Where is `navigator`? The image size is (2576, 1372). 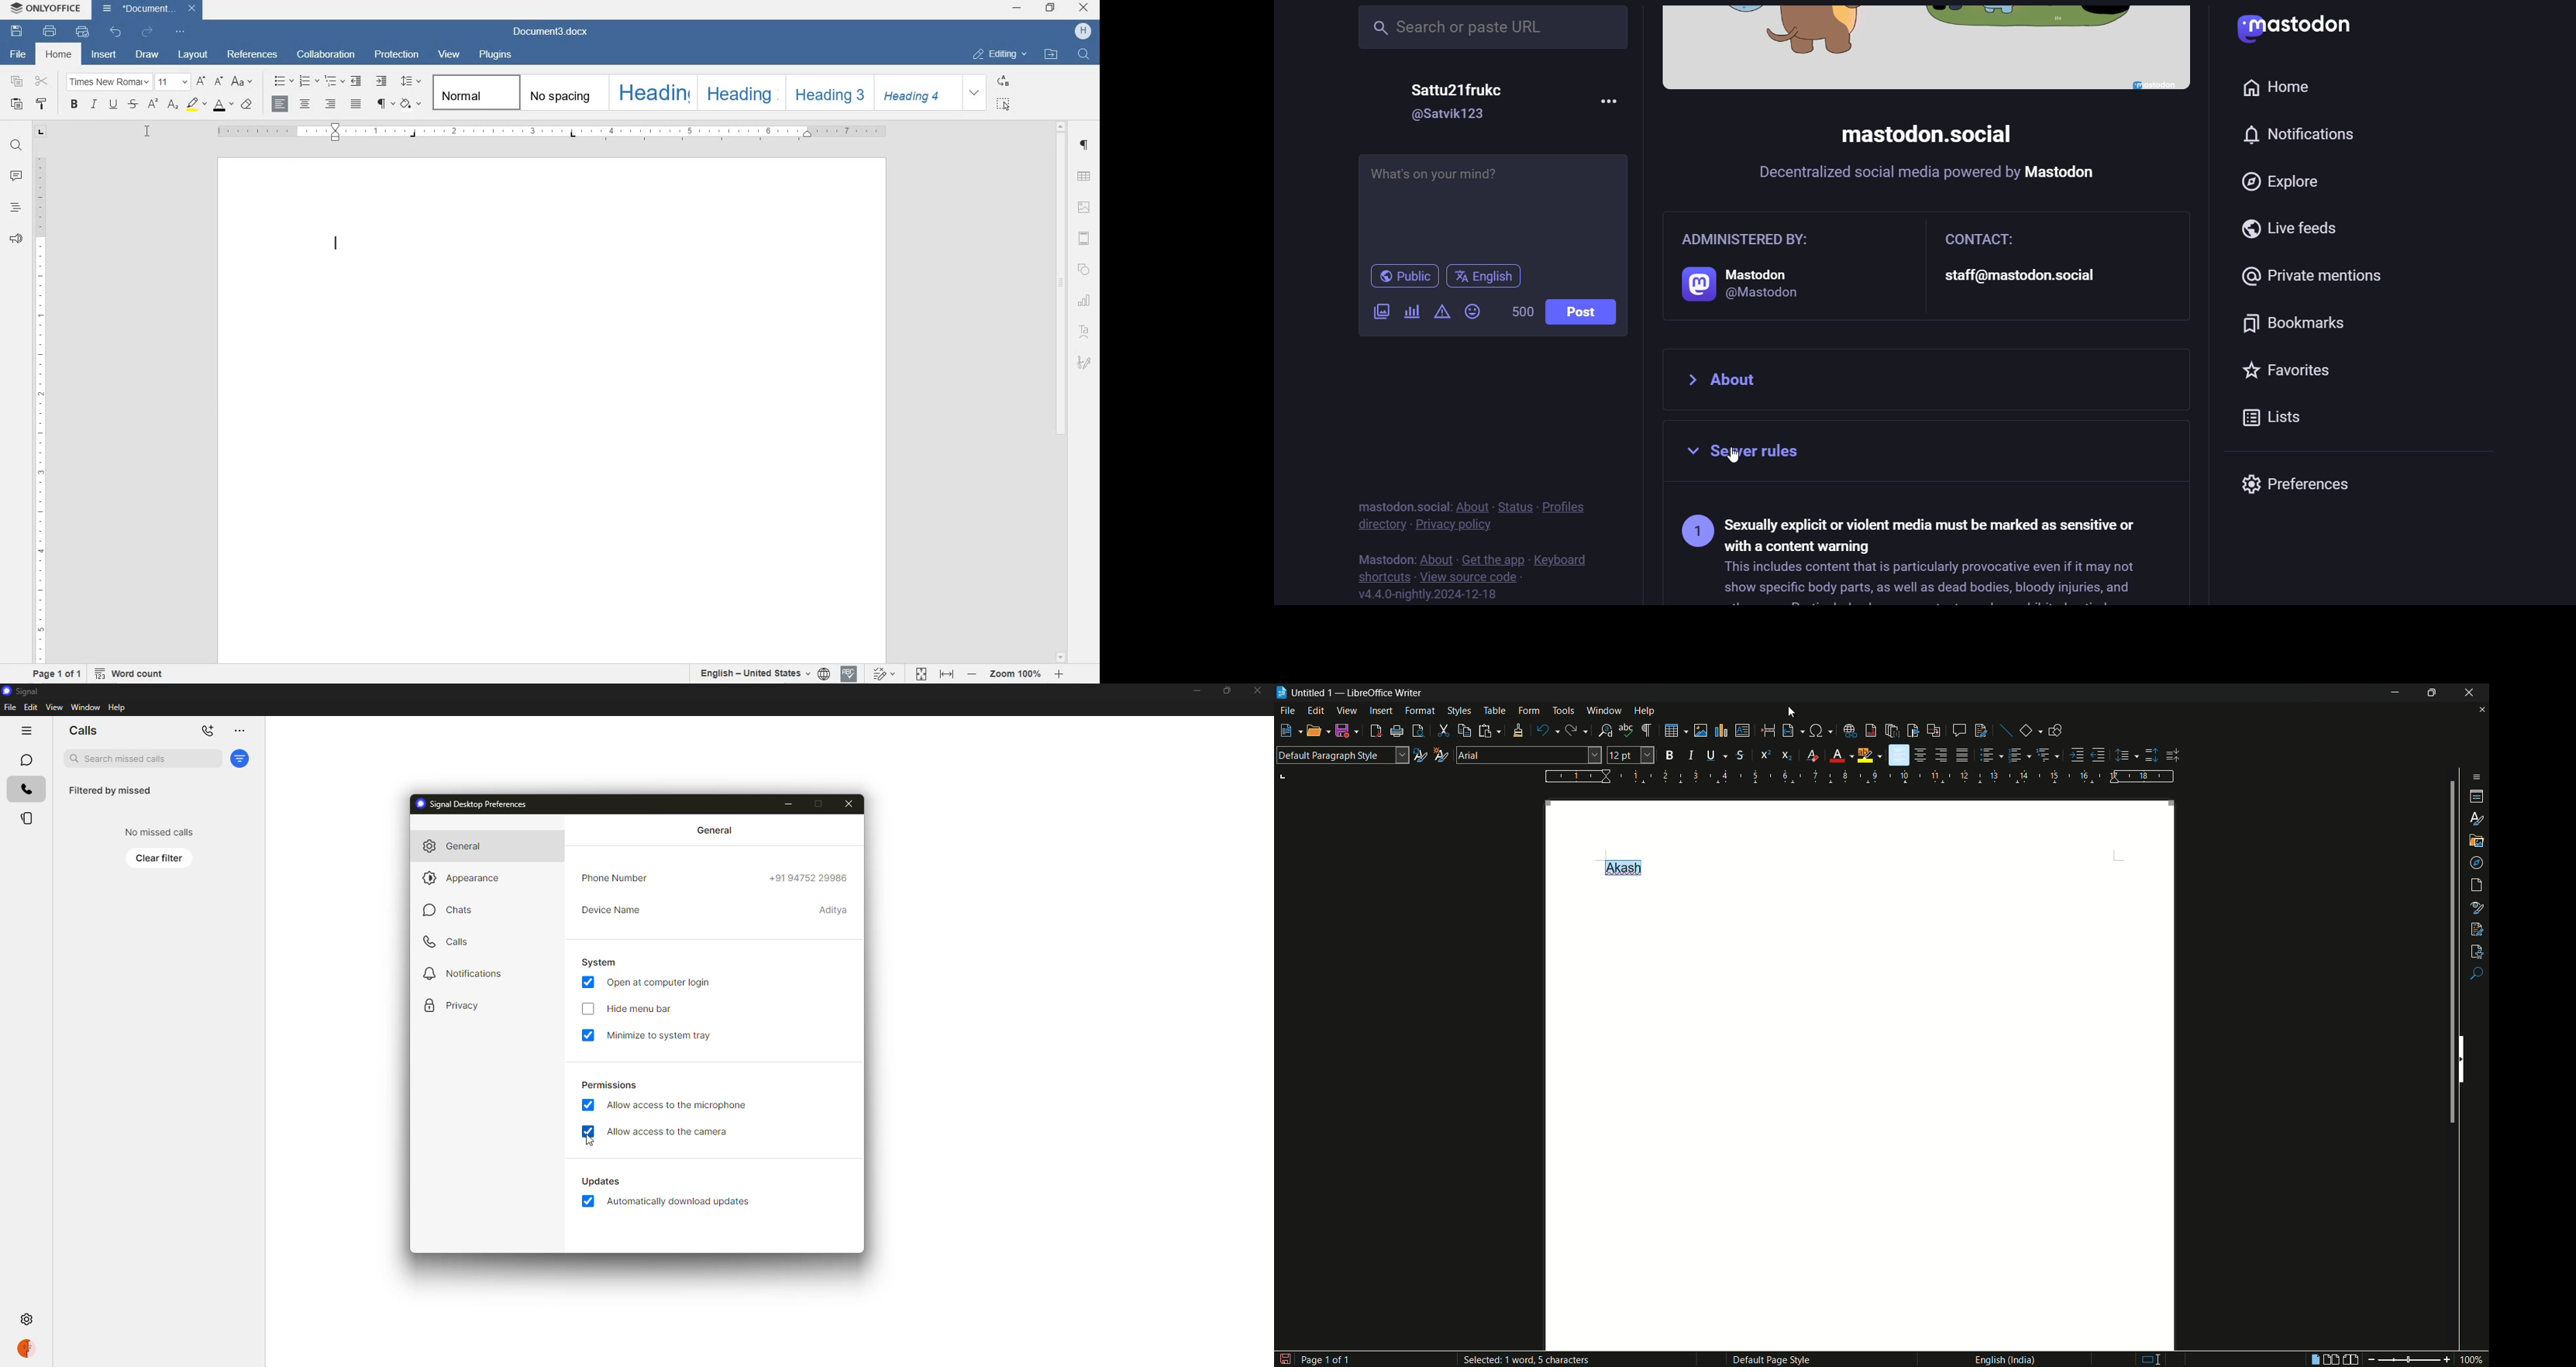
navigator is located at coordinates (2477, 862).